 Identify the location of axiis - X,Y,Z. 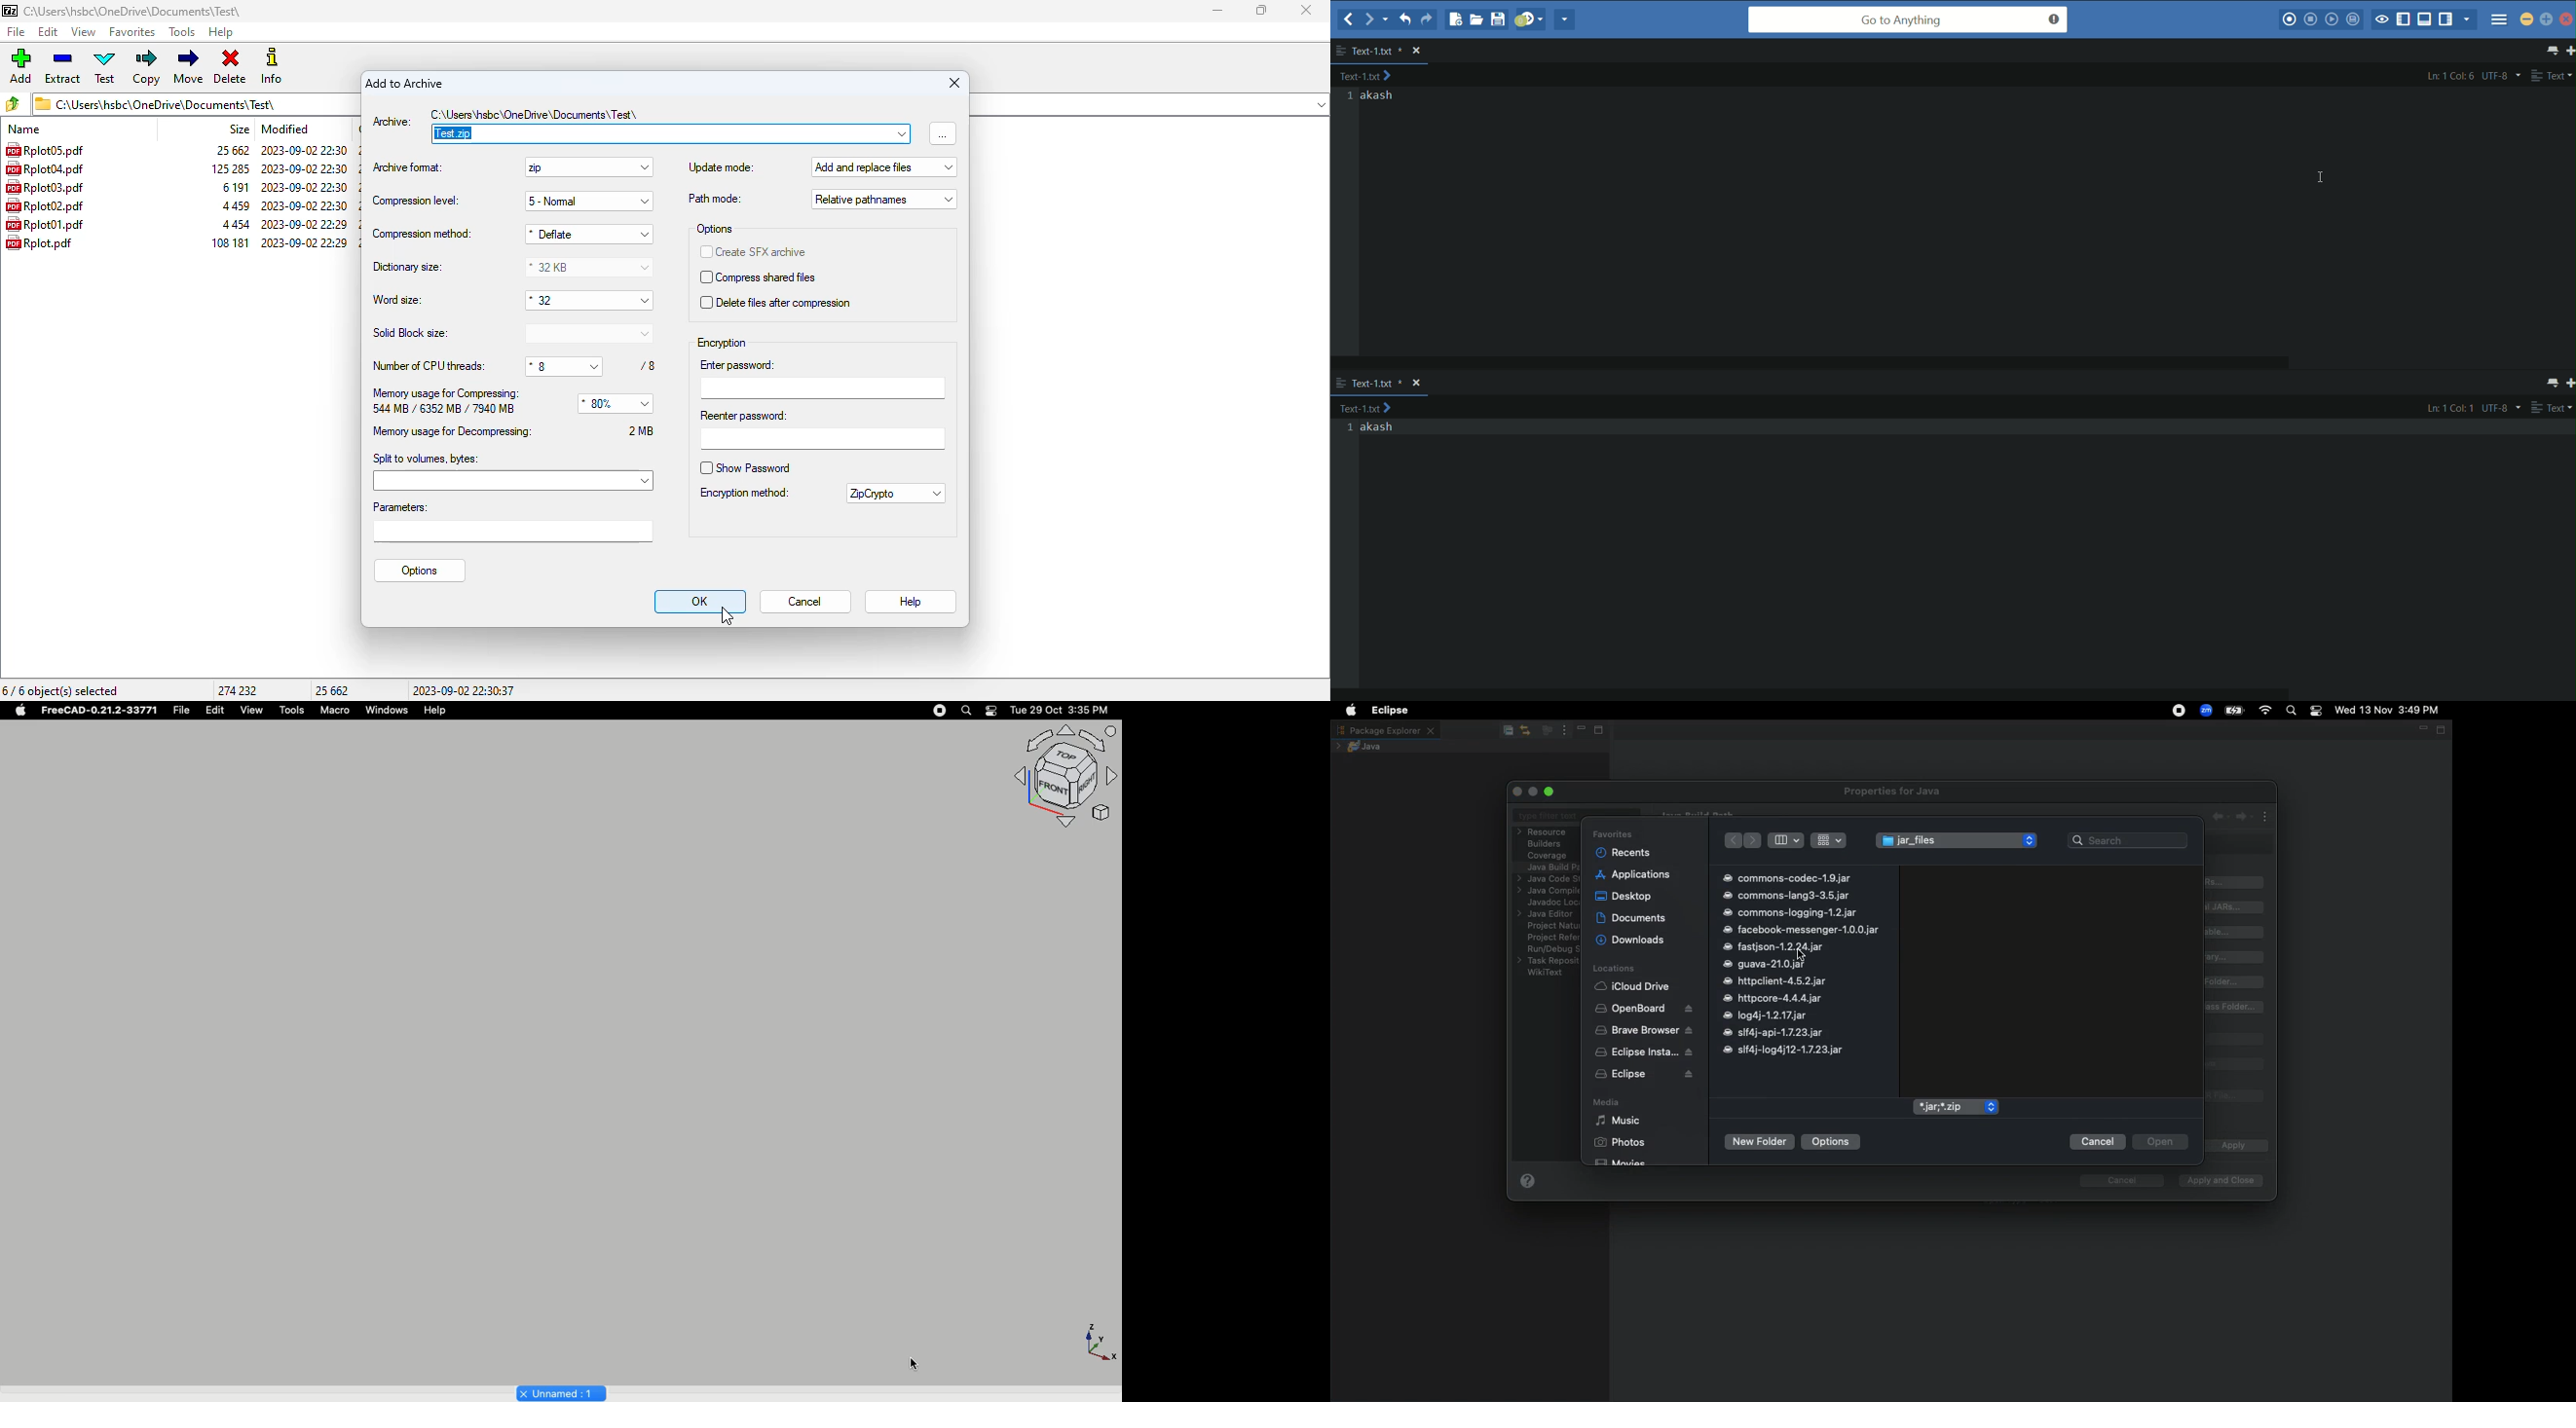
(1098, 1340).